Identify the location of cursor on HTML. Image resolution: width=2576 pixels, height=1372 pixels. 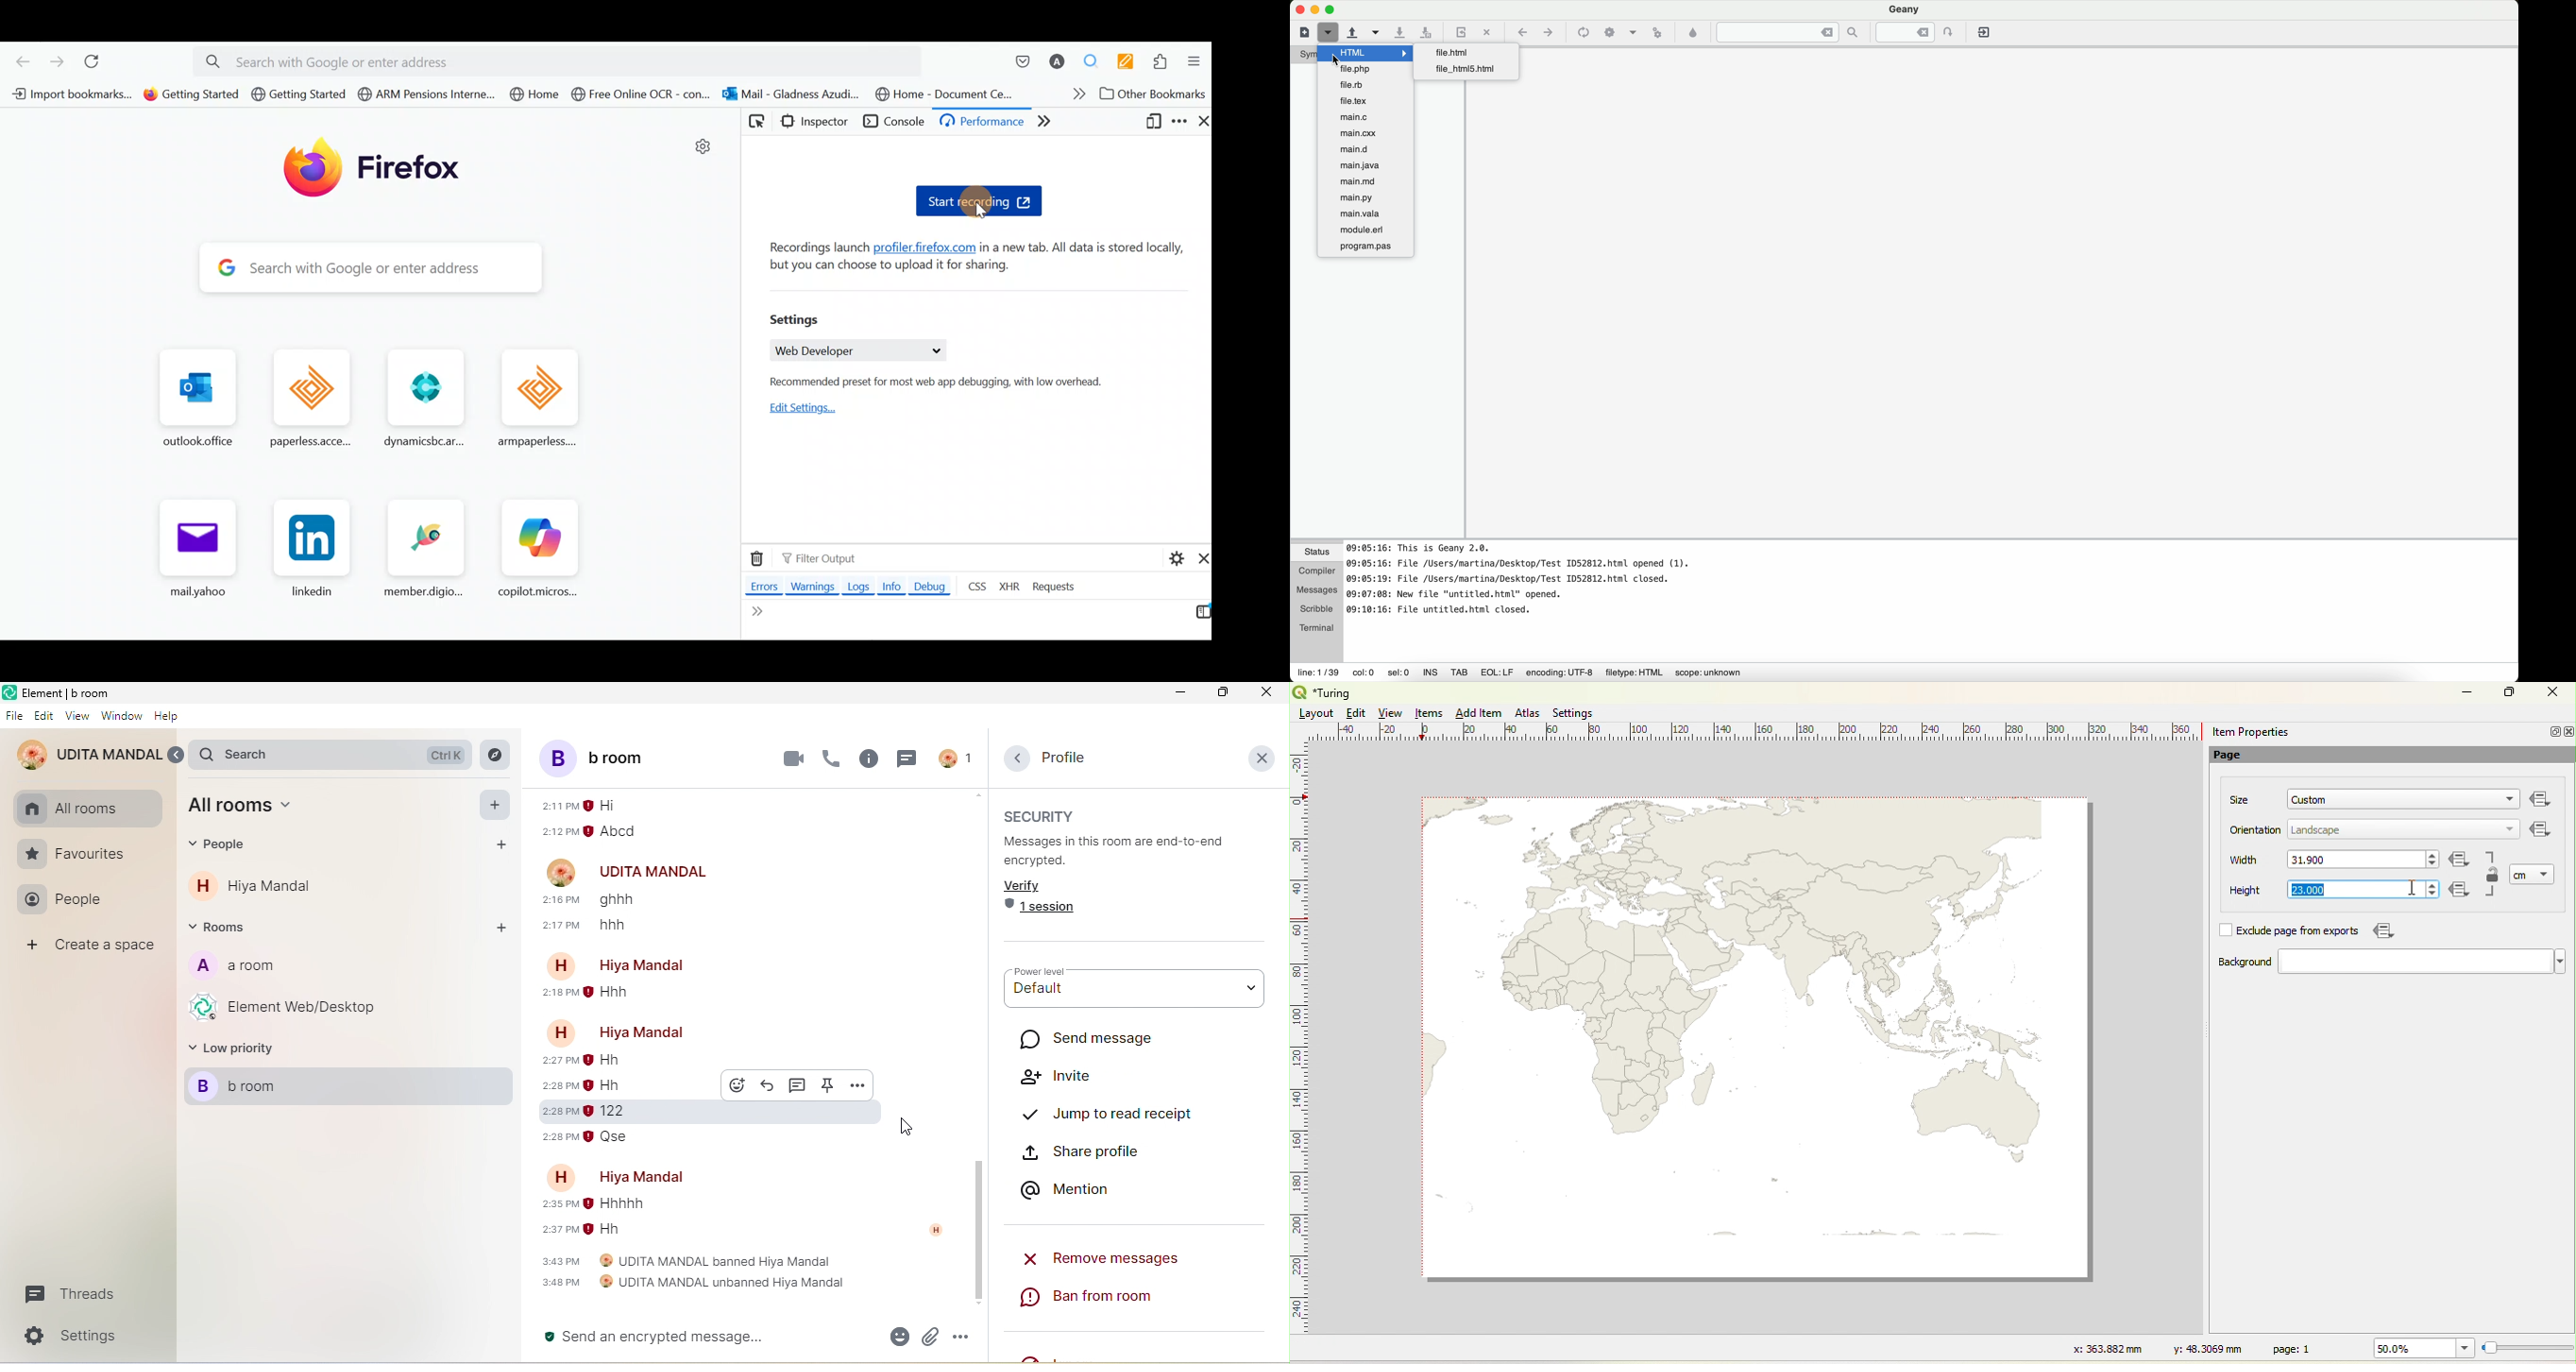
(1365, 54).